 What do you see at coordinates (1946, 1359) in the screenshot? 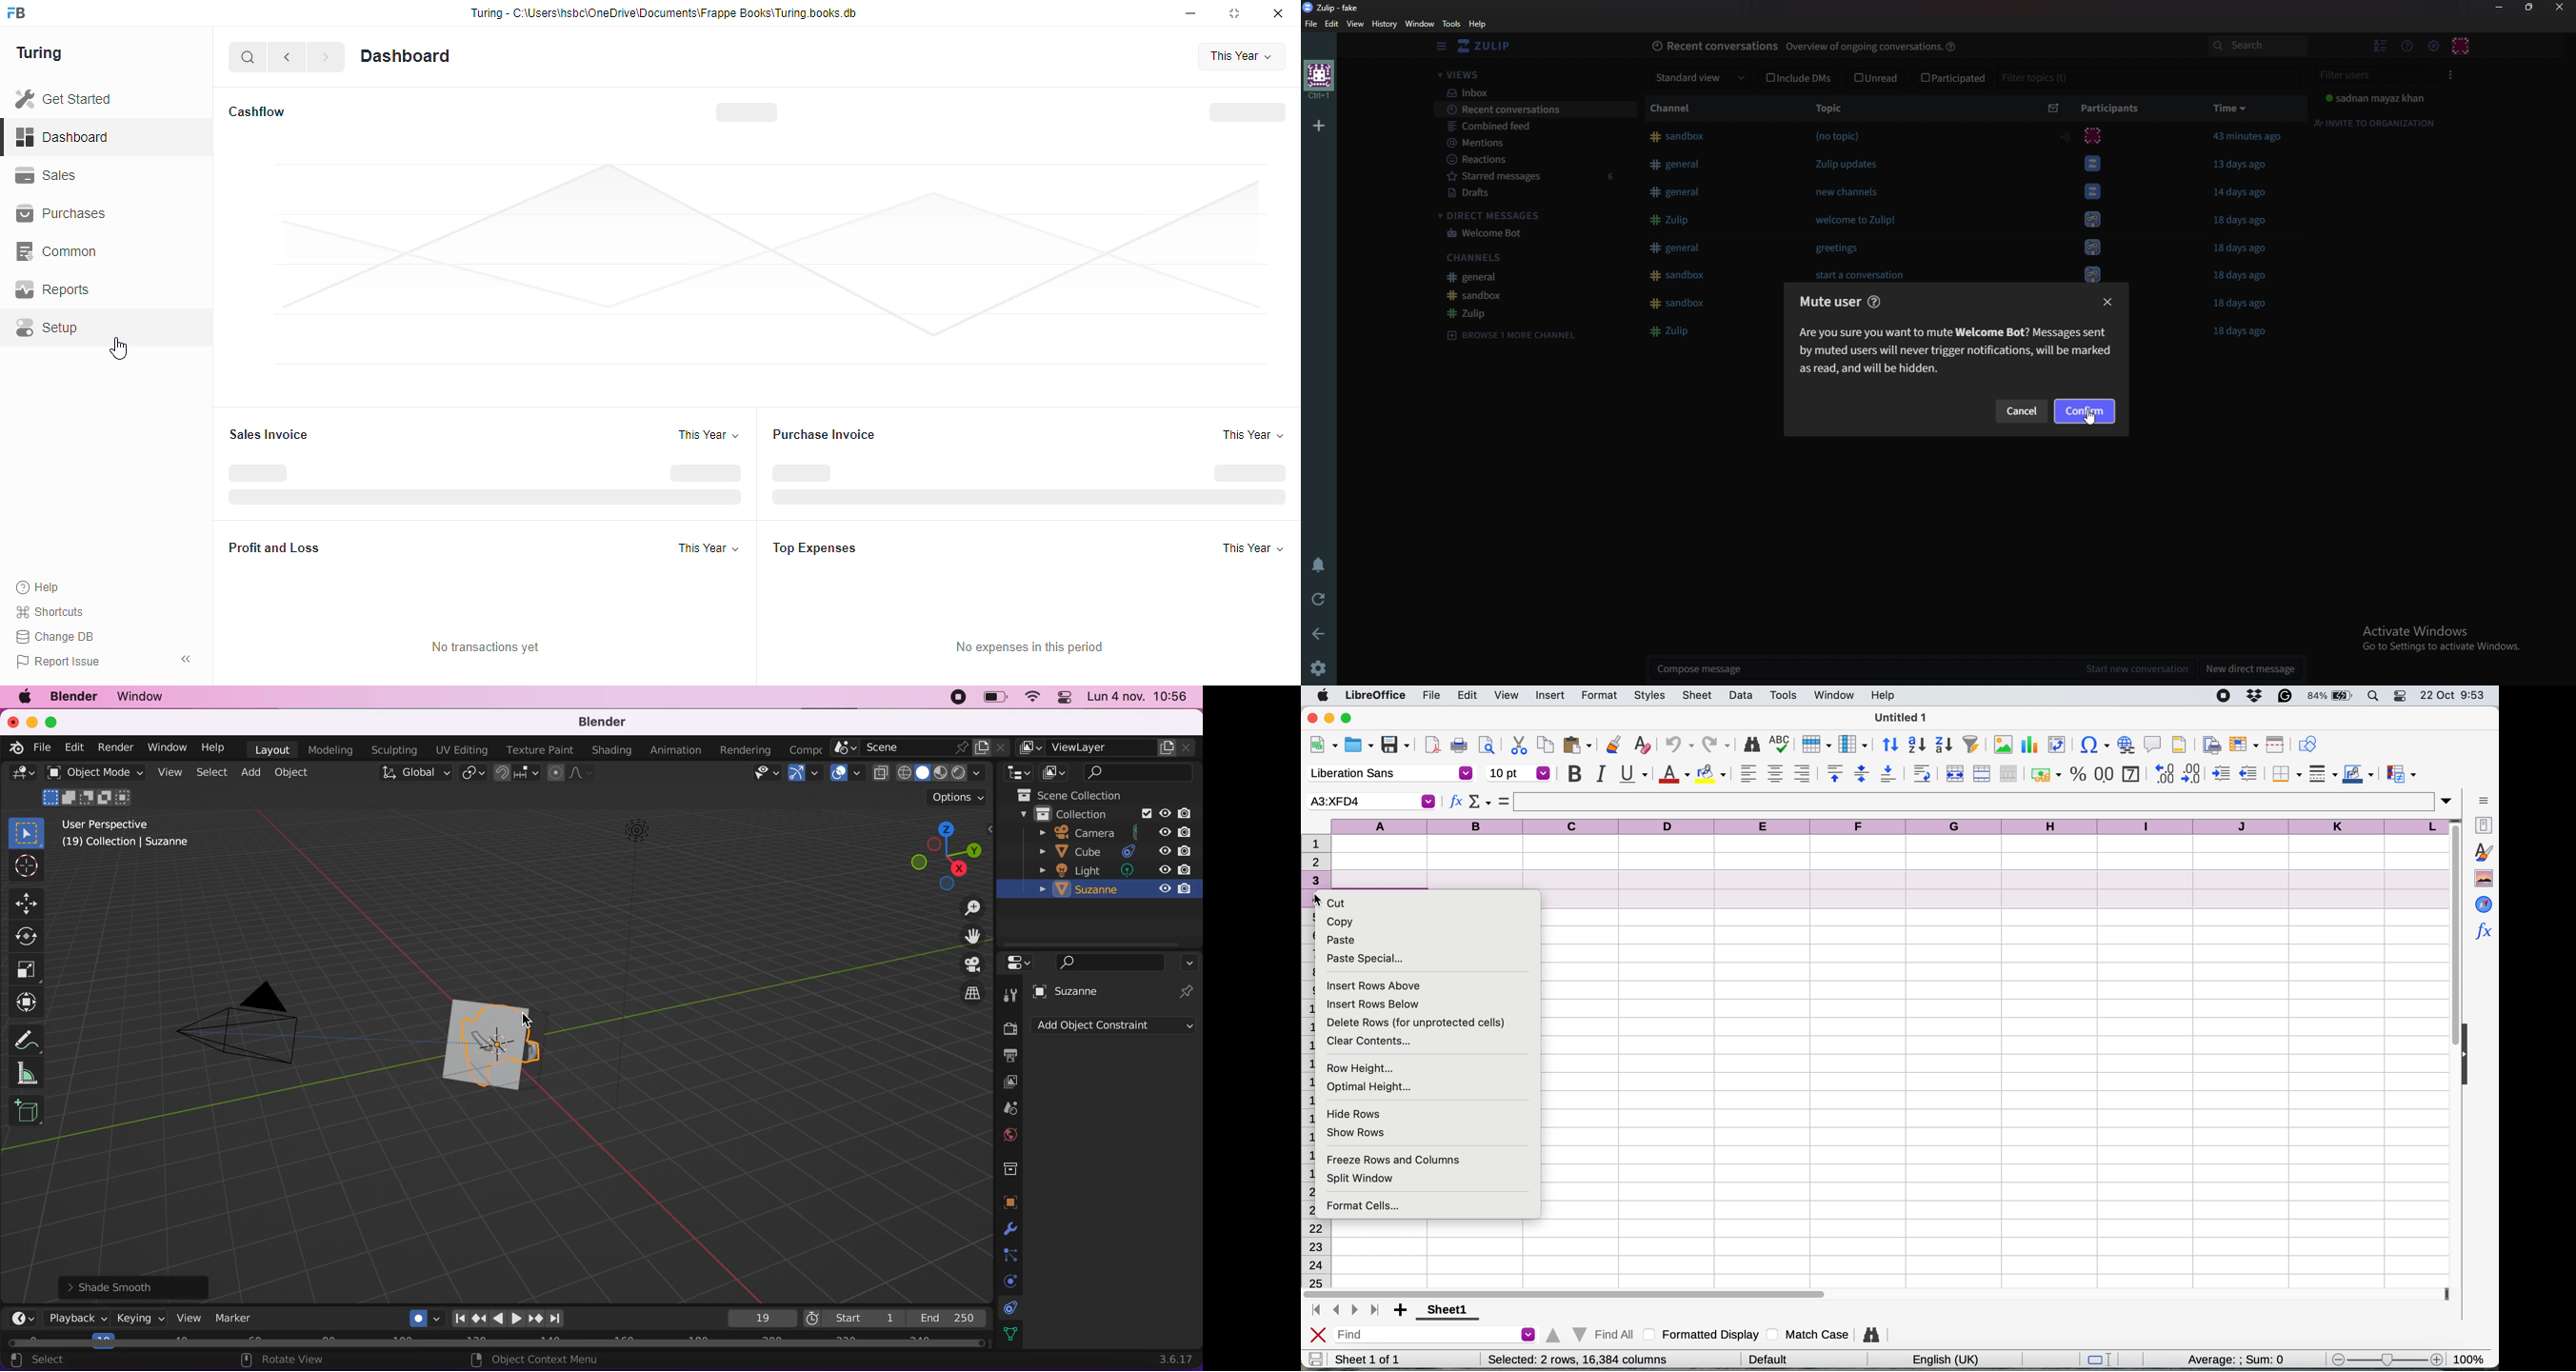
I see `english uk` at bounding box center [1946, 1359].